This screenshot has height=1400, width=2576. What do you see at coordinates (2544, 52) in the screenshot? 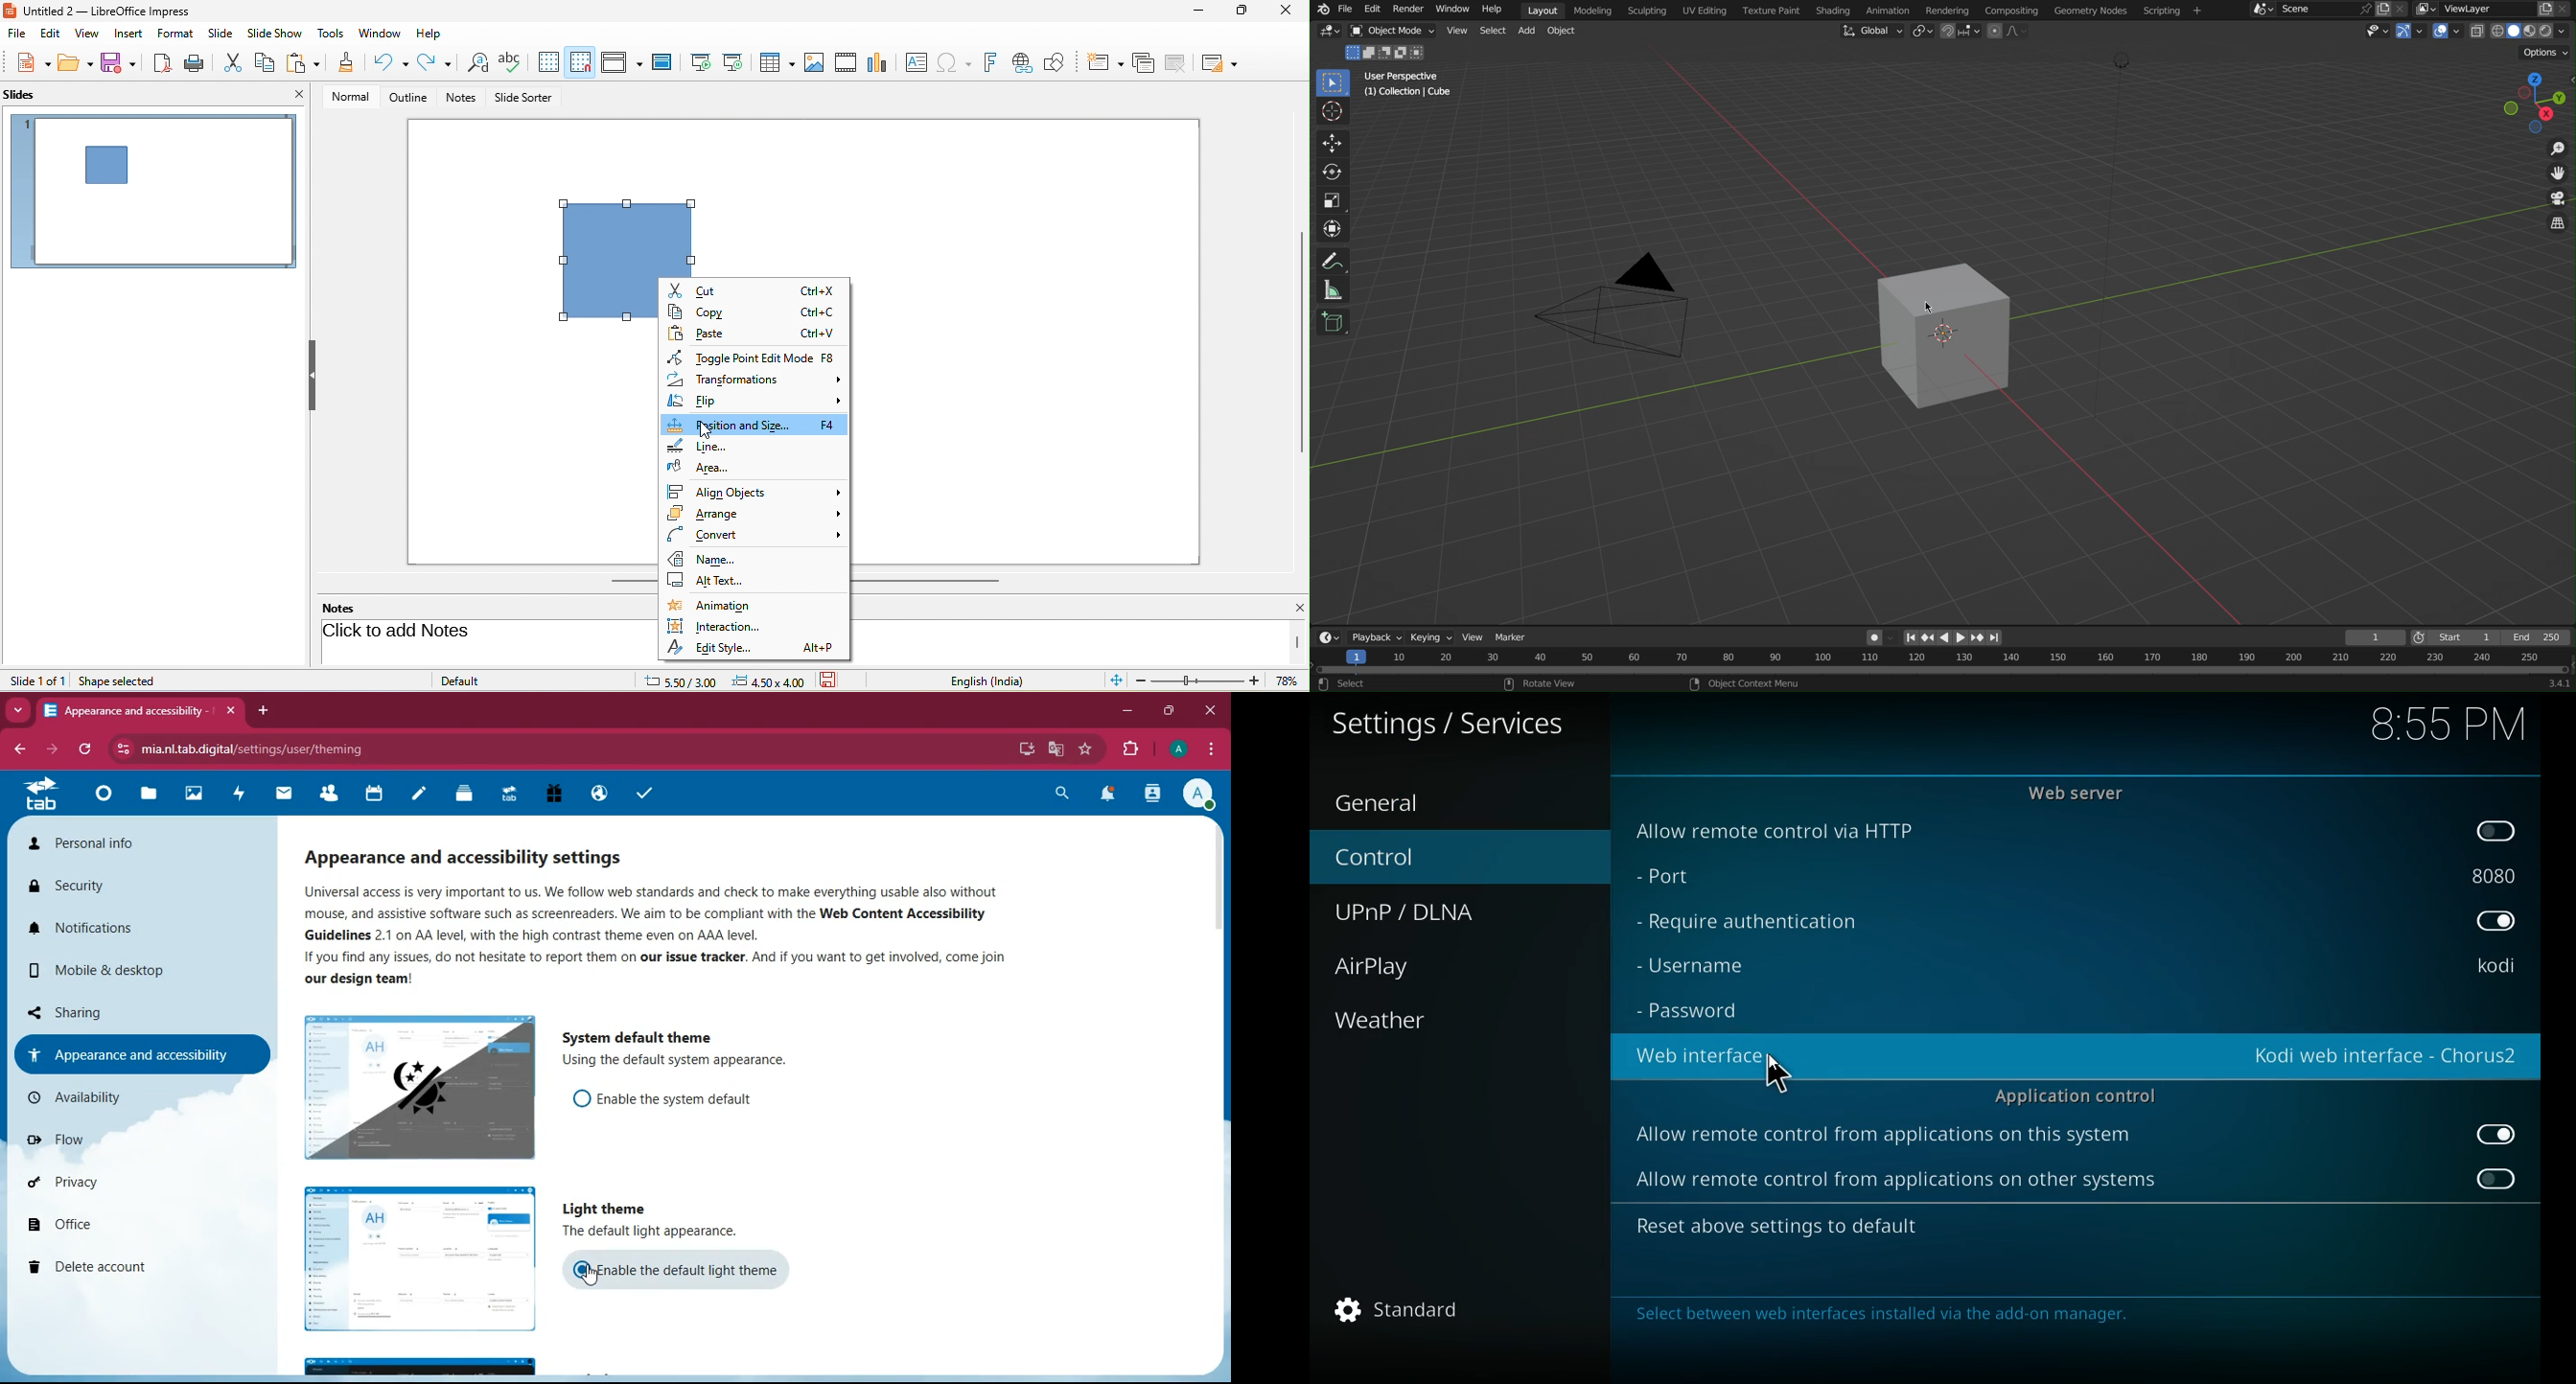
I see `Options` at bounding box center [2544, 52].